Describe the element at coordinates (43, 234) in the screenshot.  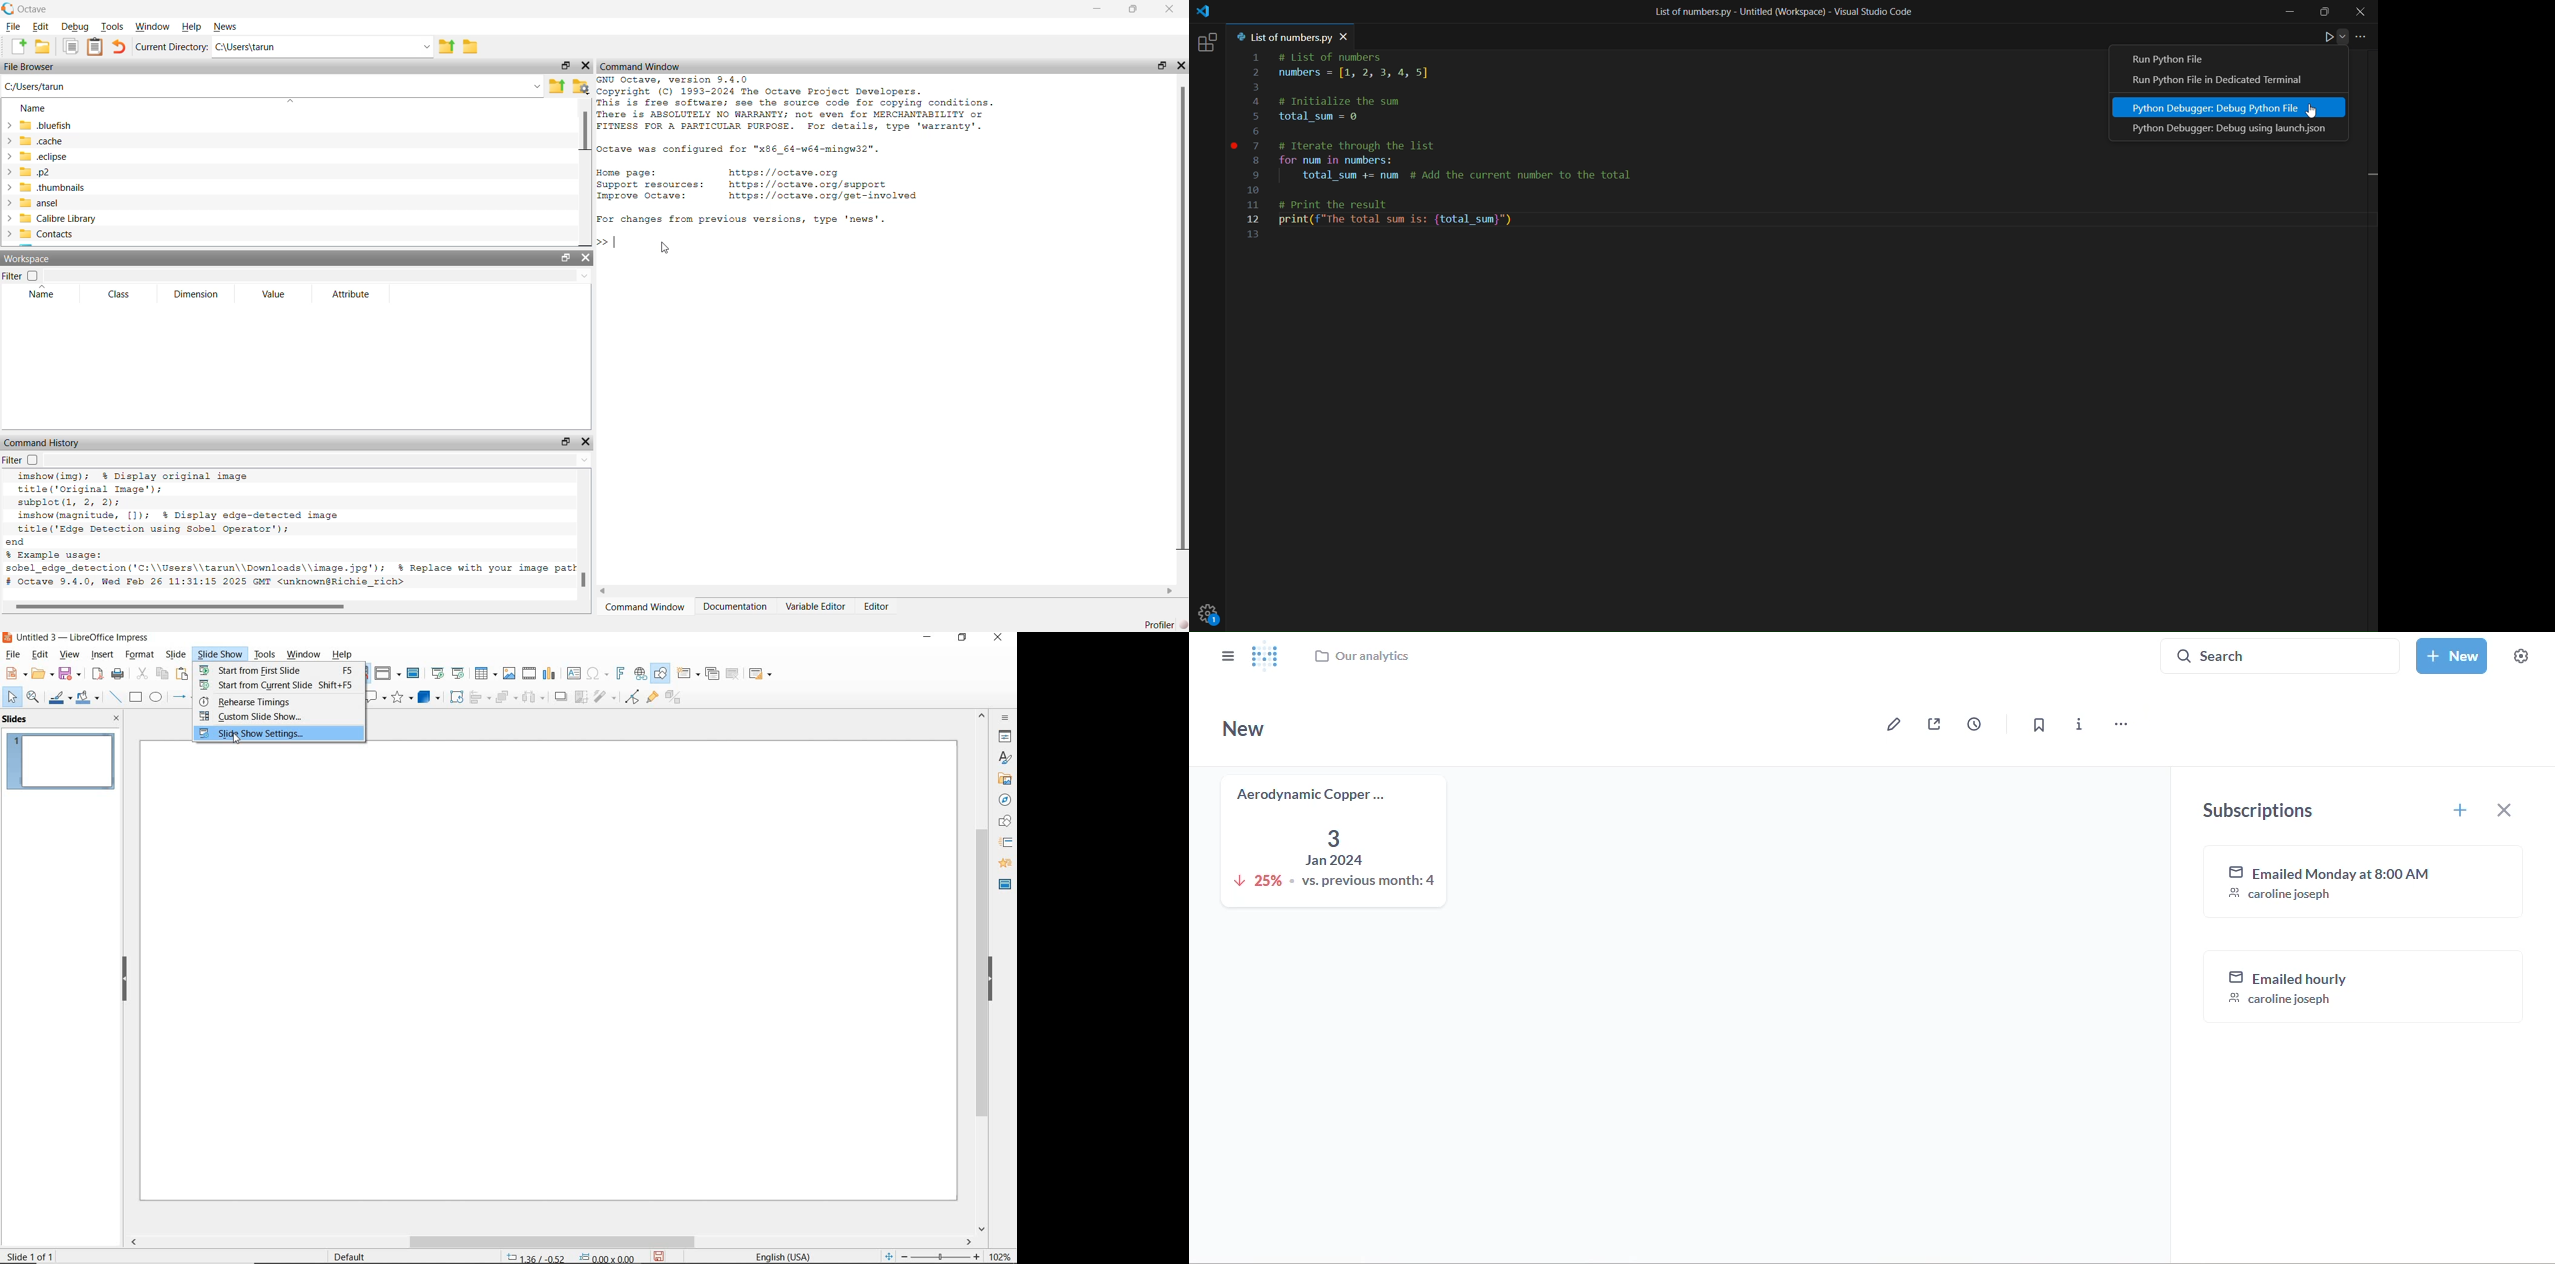
I see ` Contacts` at that location.